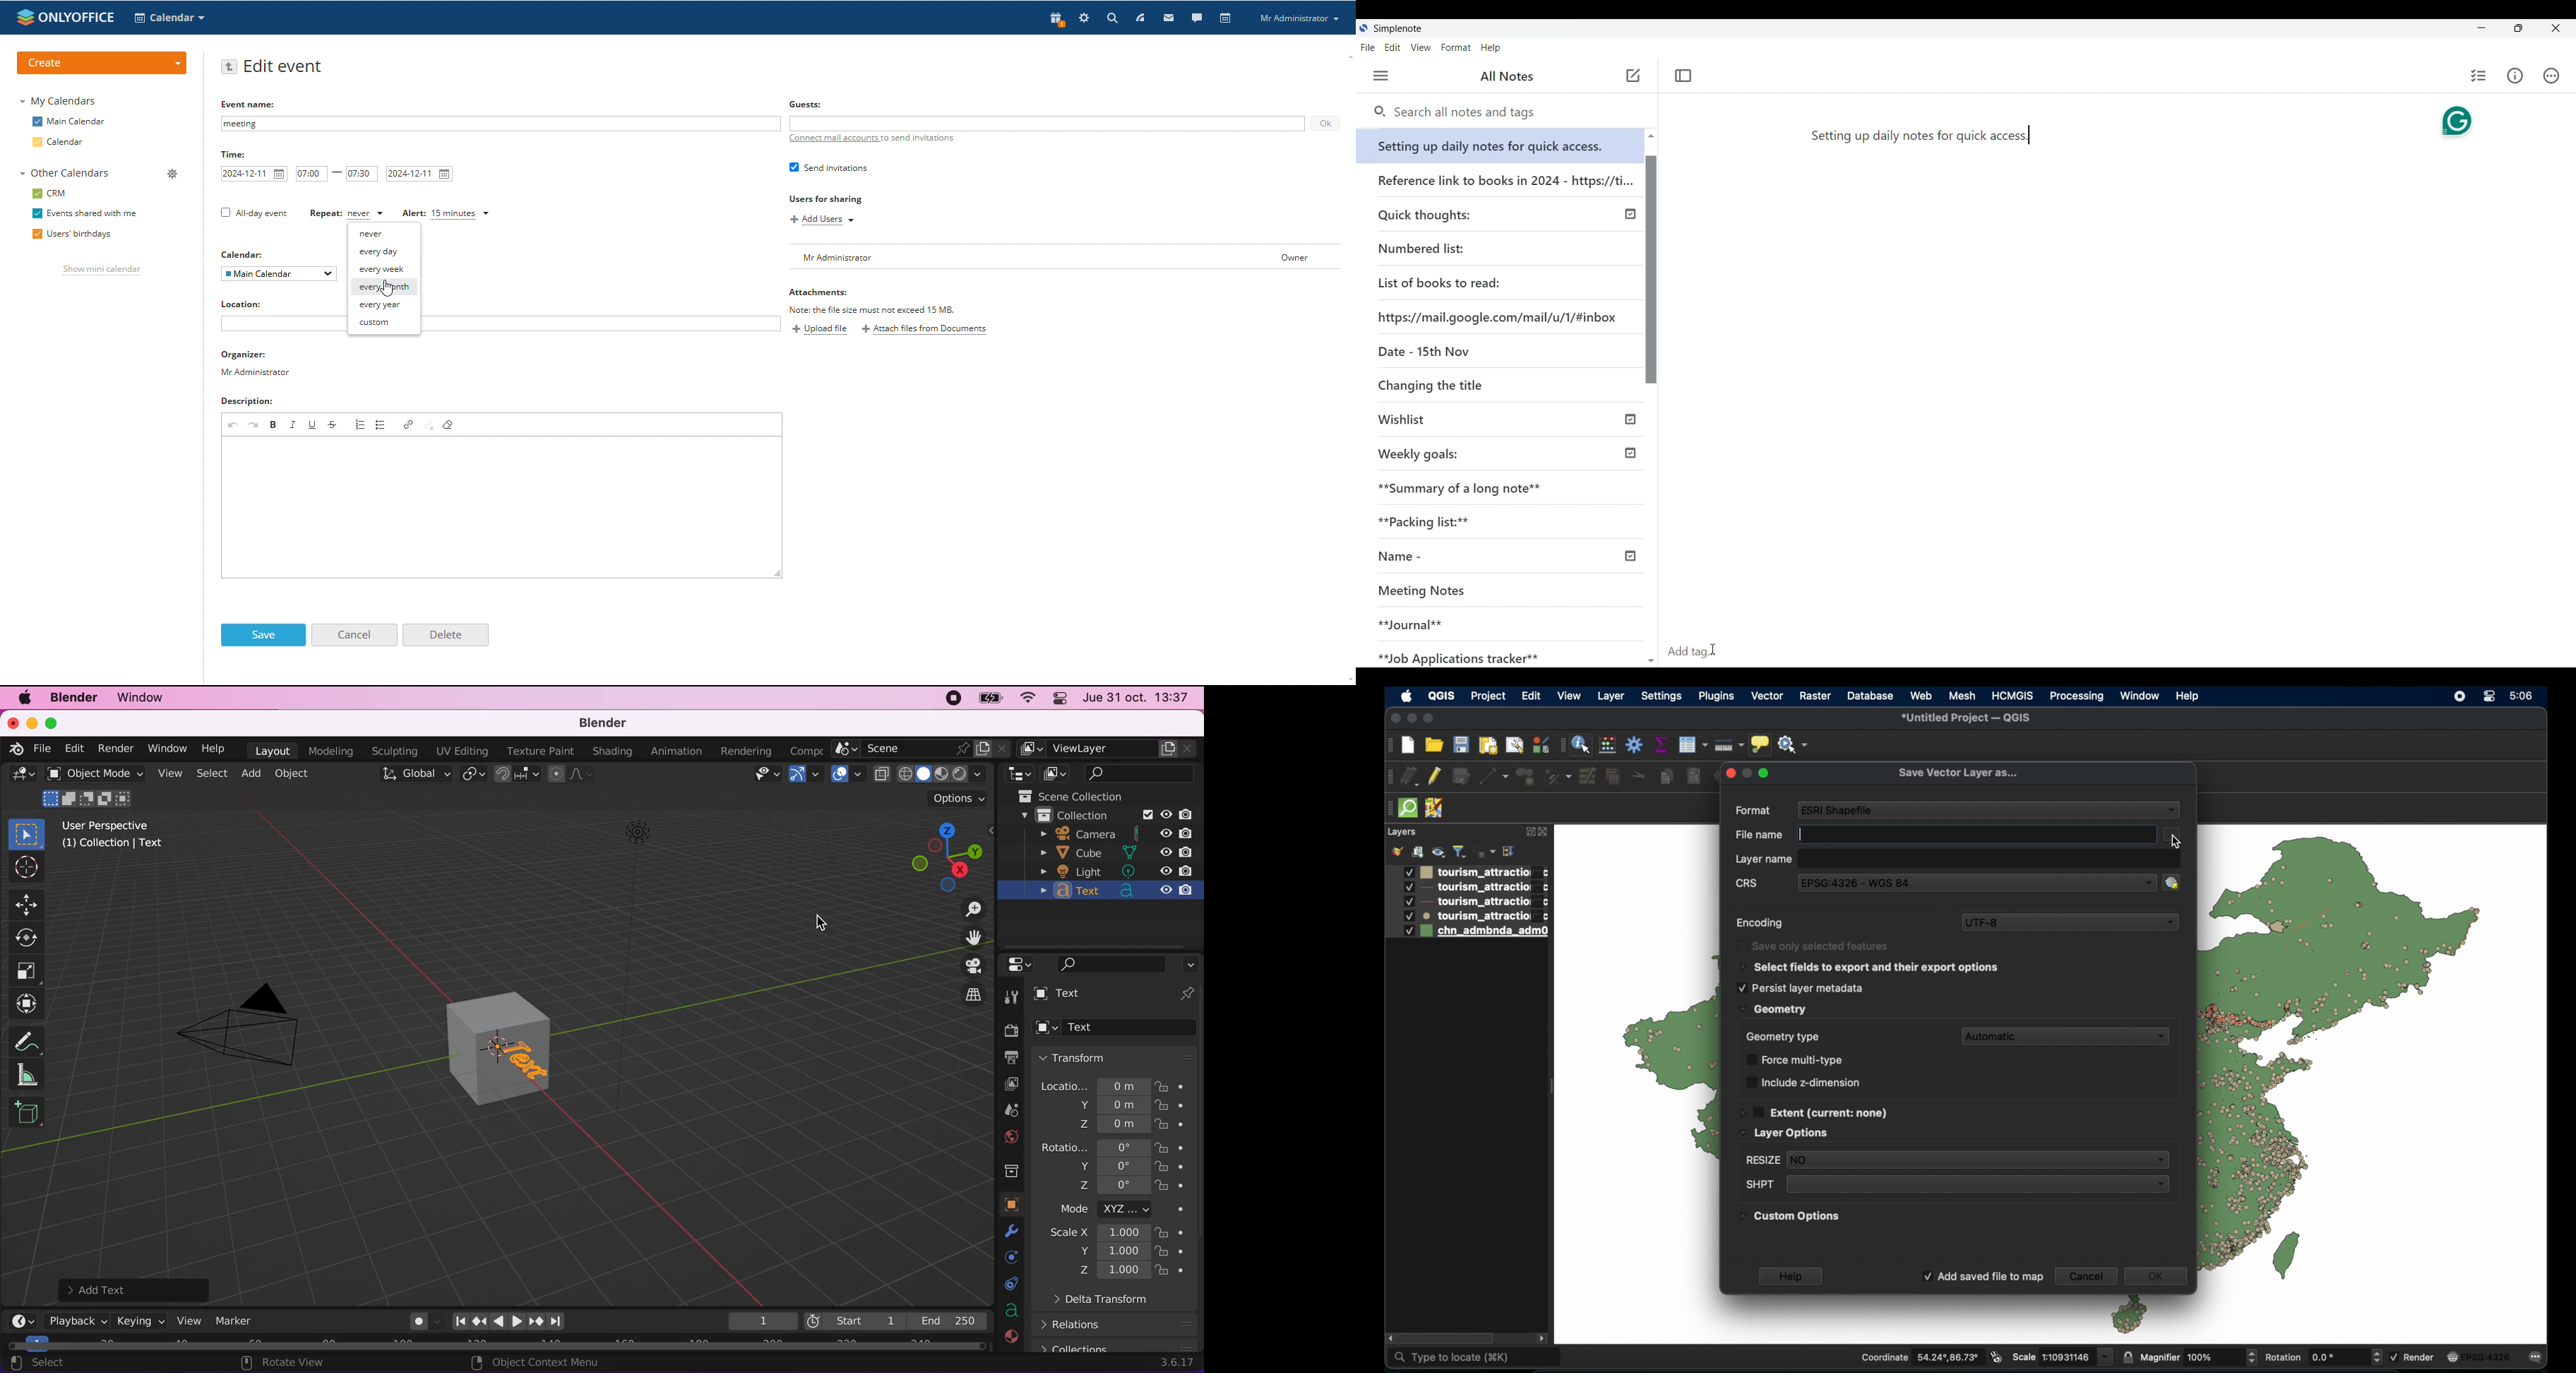 Image resolution: width=2576 pixels, height=1400 pixels. I want to click on Minimize, so click(2481, 27).